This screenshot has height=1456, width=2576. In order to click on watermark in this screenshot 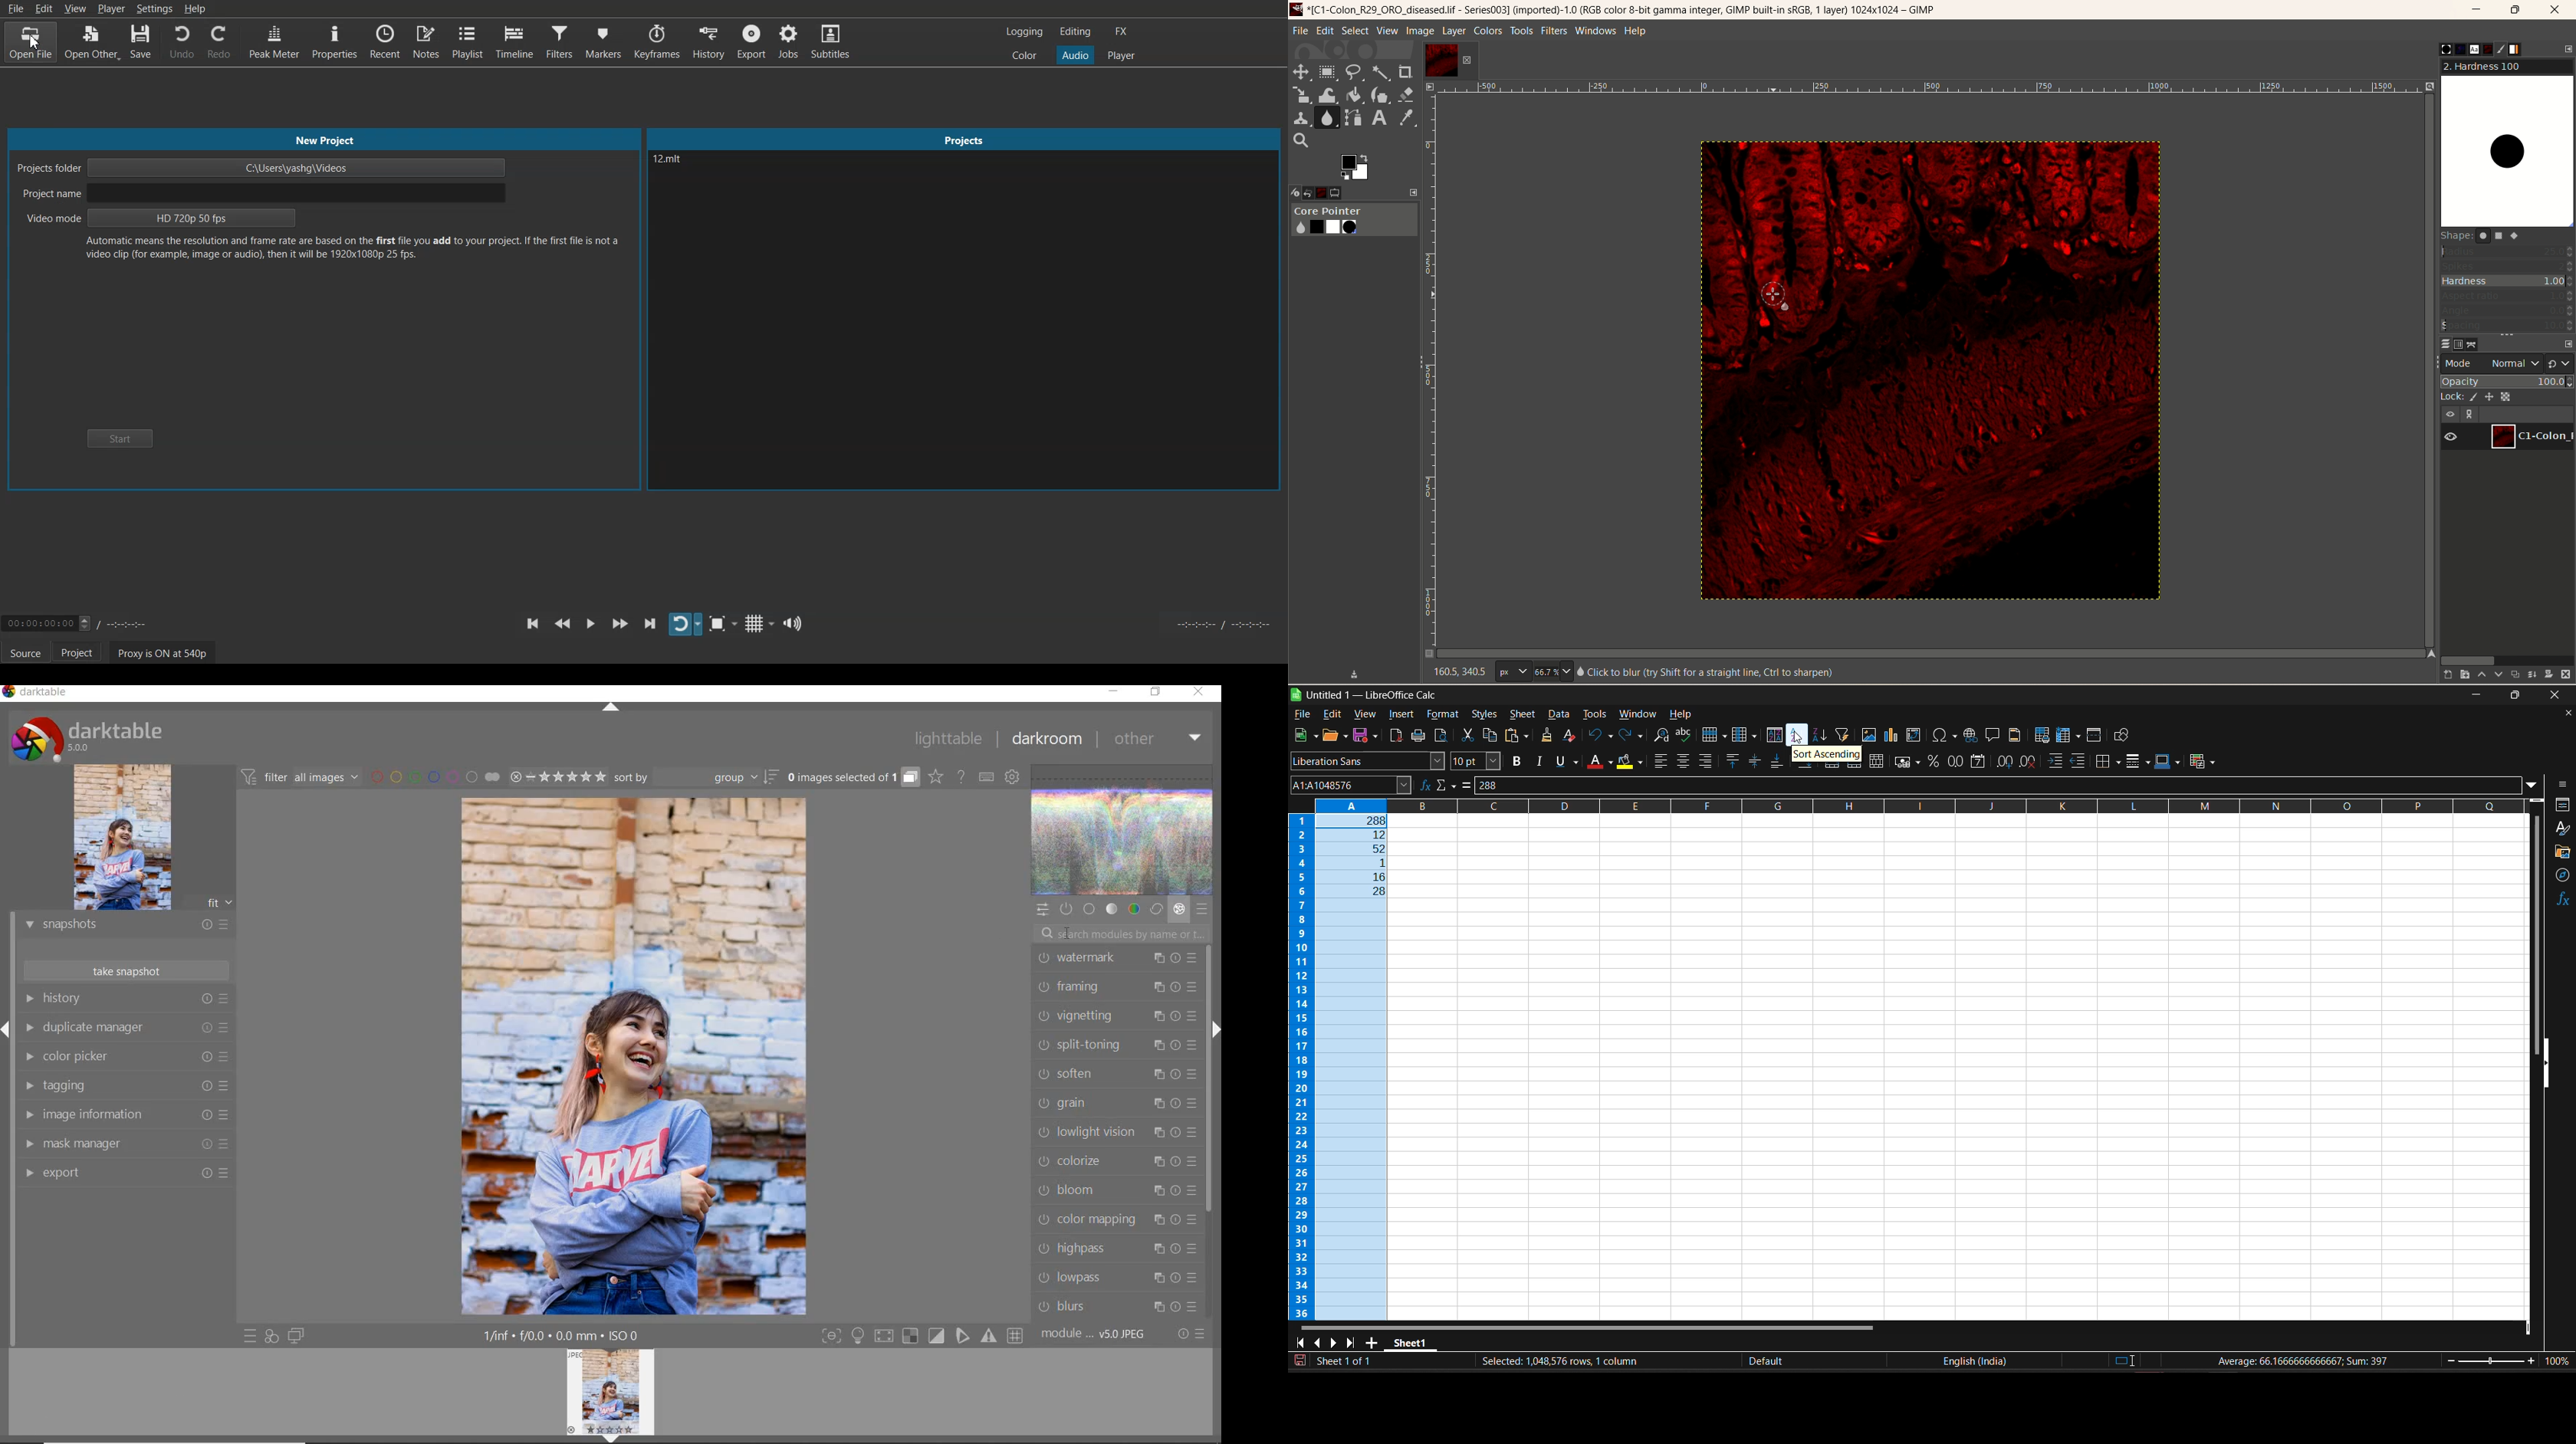, I will do `click(1117, 959)`.